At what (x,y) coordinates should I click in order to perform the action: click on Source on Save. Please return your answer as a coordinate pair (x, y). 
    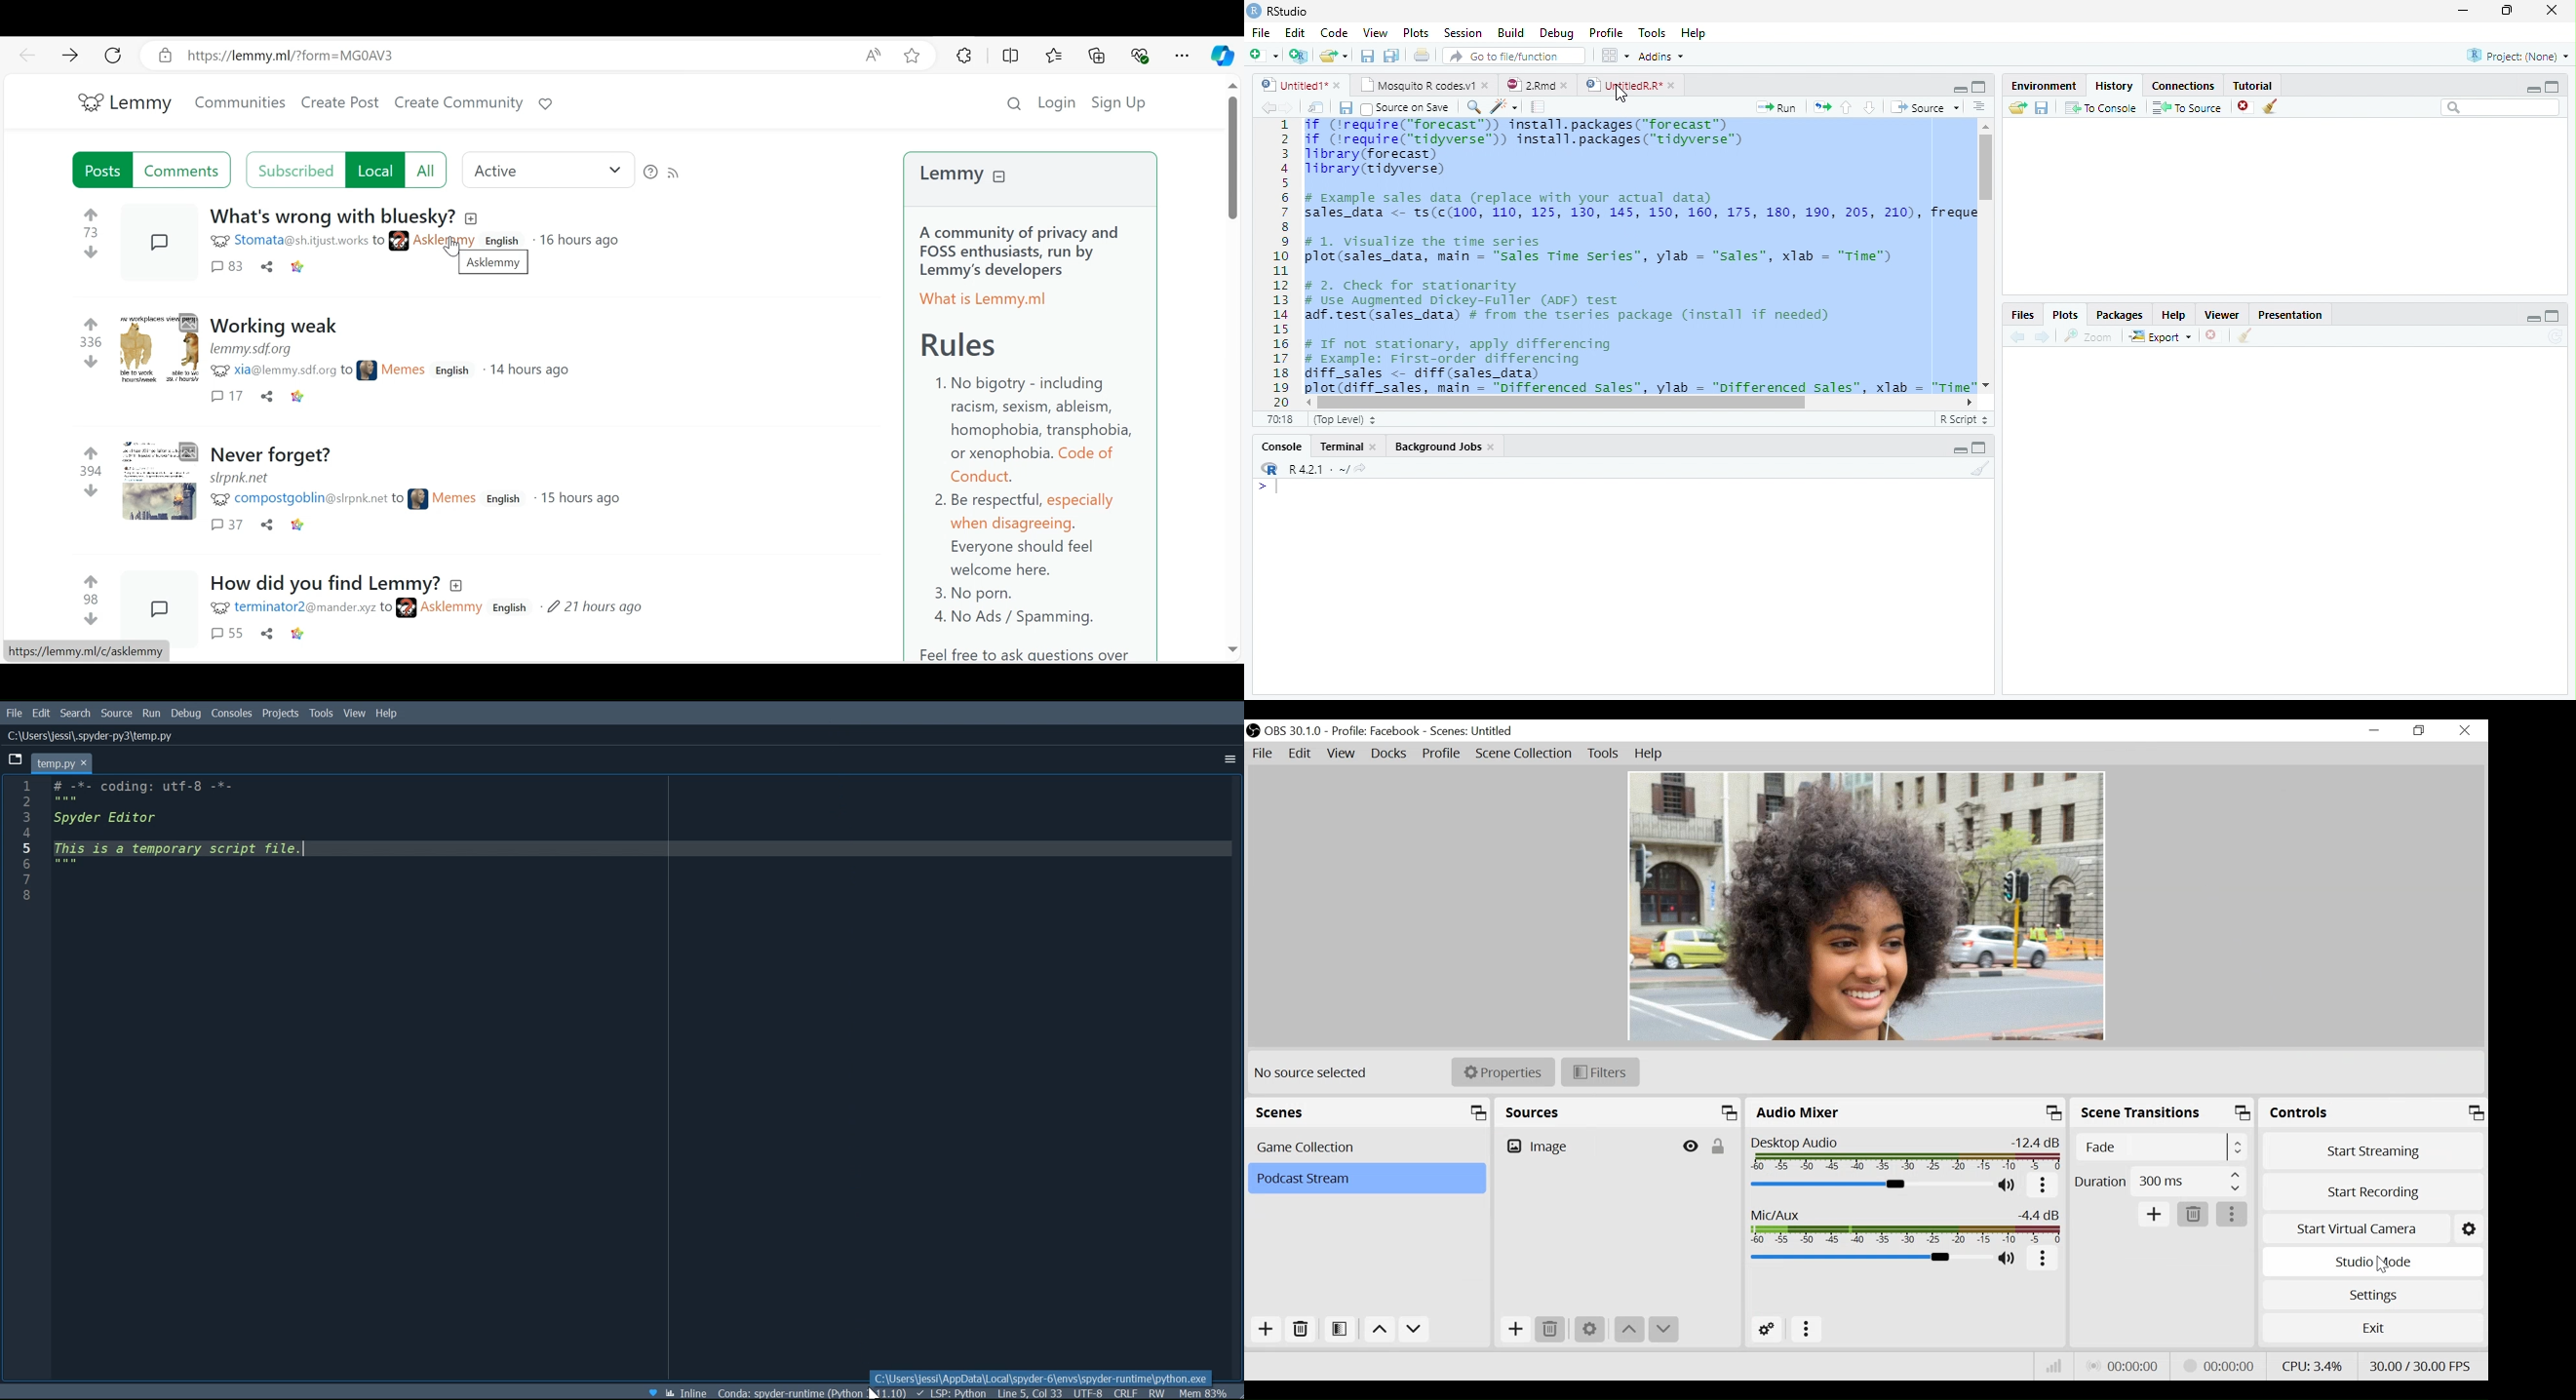
    Looking at the image, I should click on (1405, 108).